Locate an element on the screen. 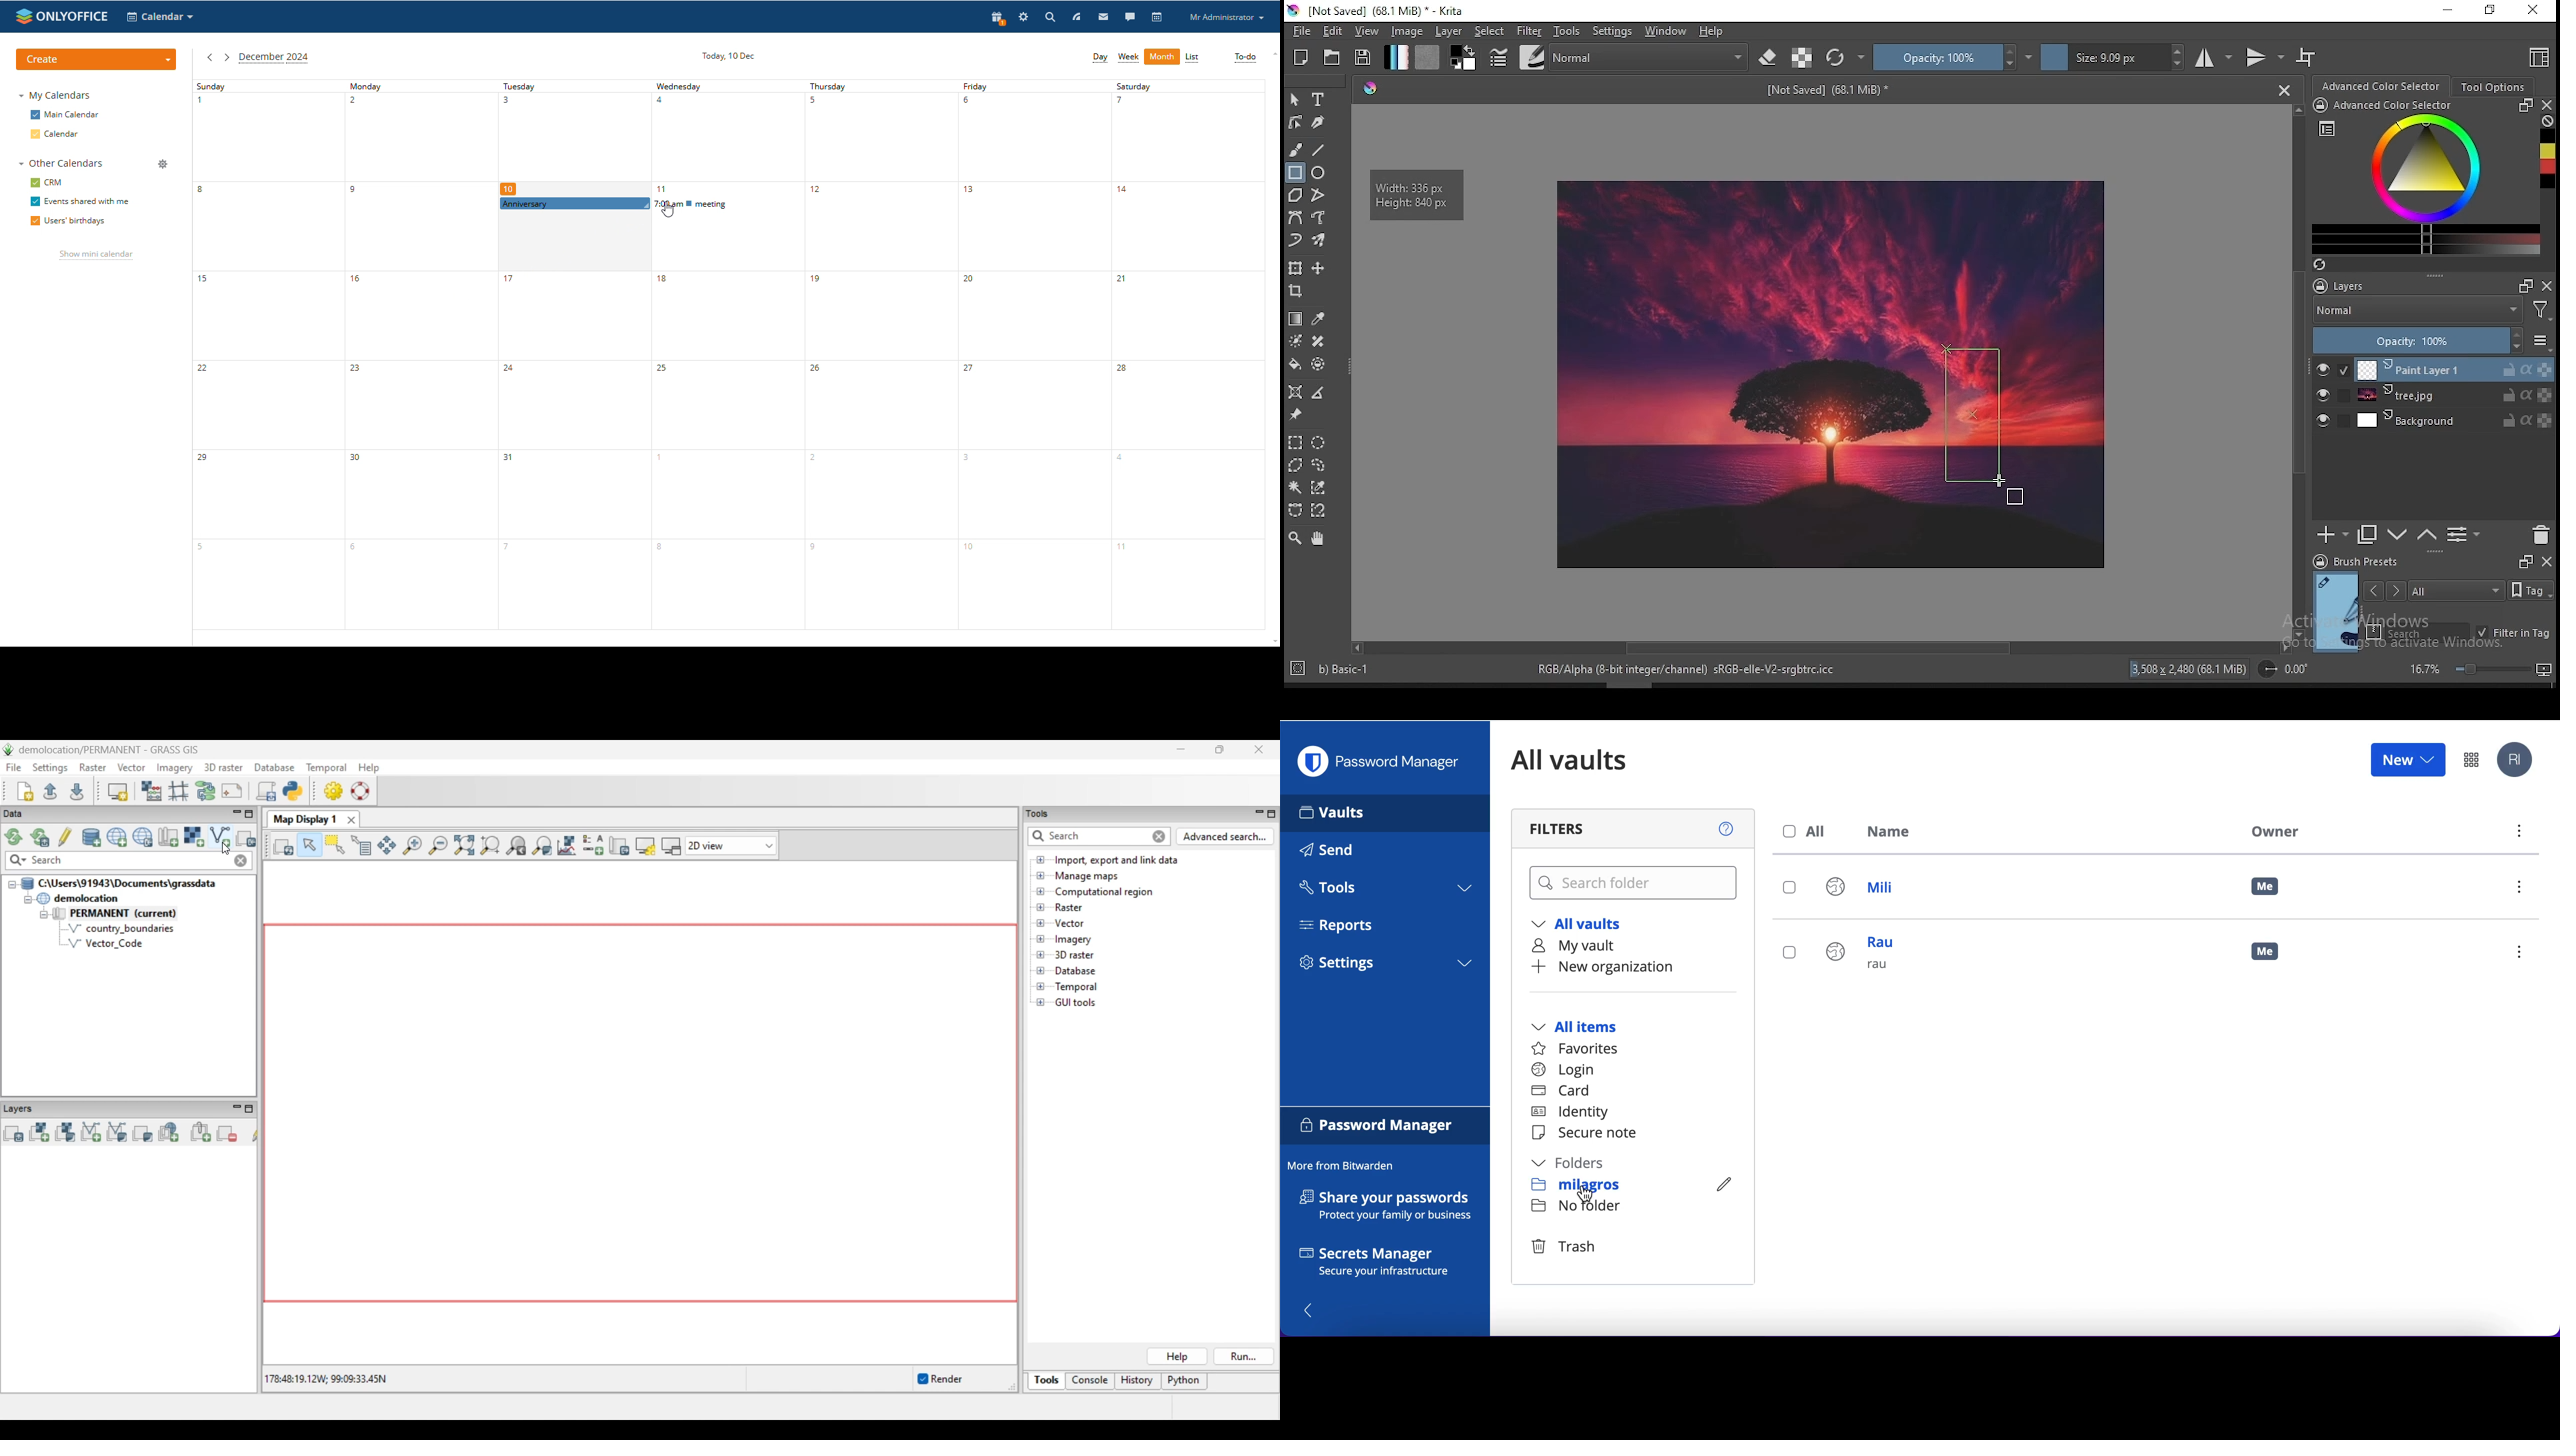 The width and height of the screenshot is (2576, 1456). crop tool is located at coordinates (1298, 291).